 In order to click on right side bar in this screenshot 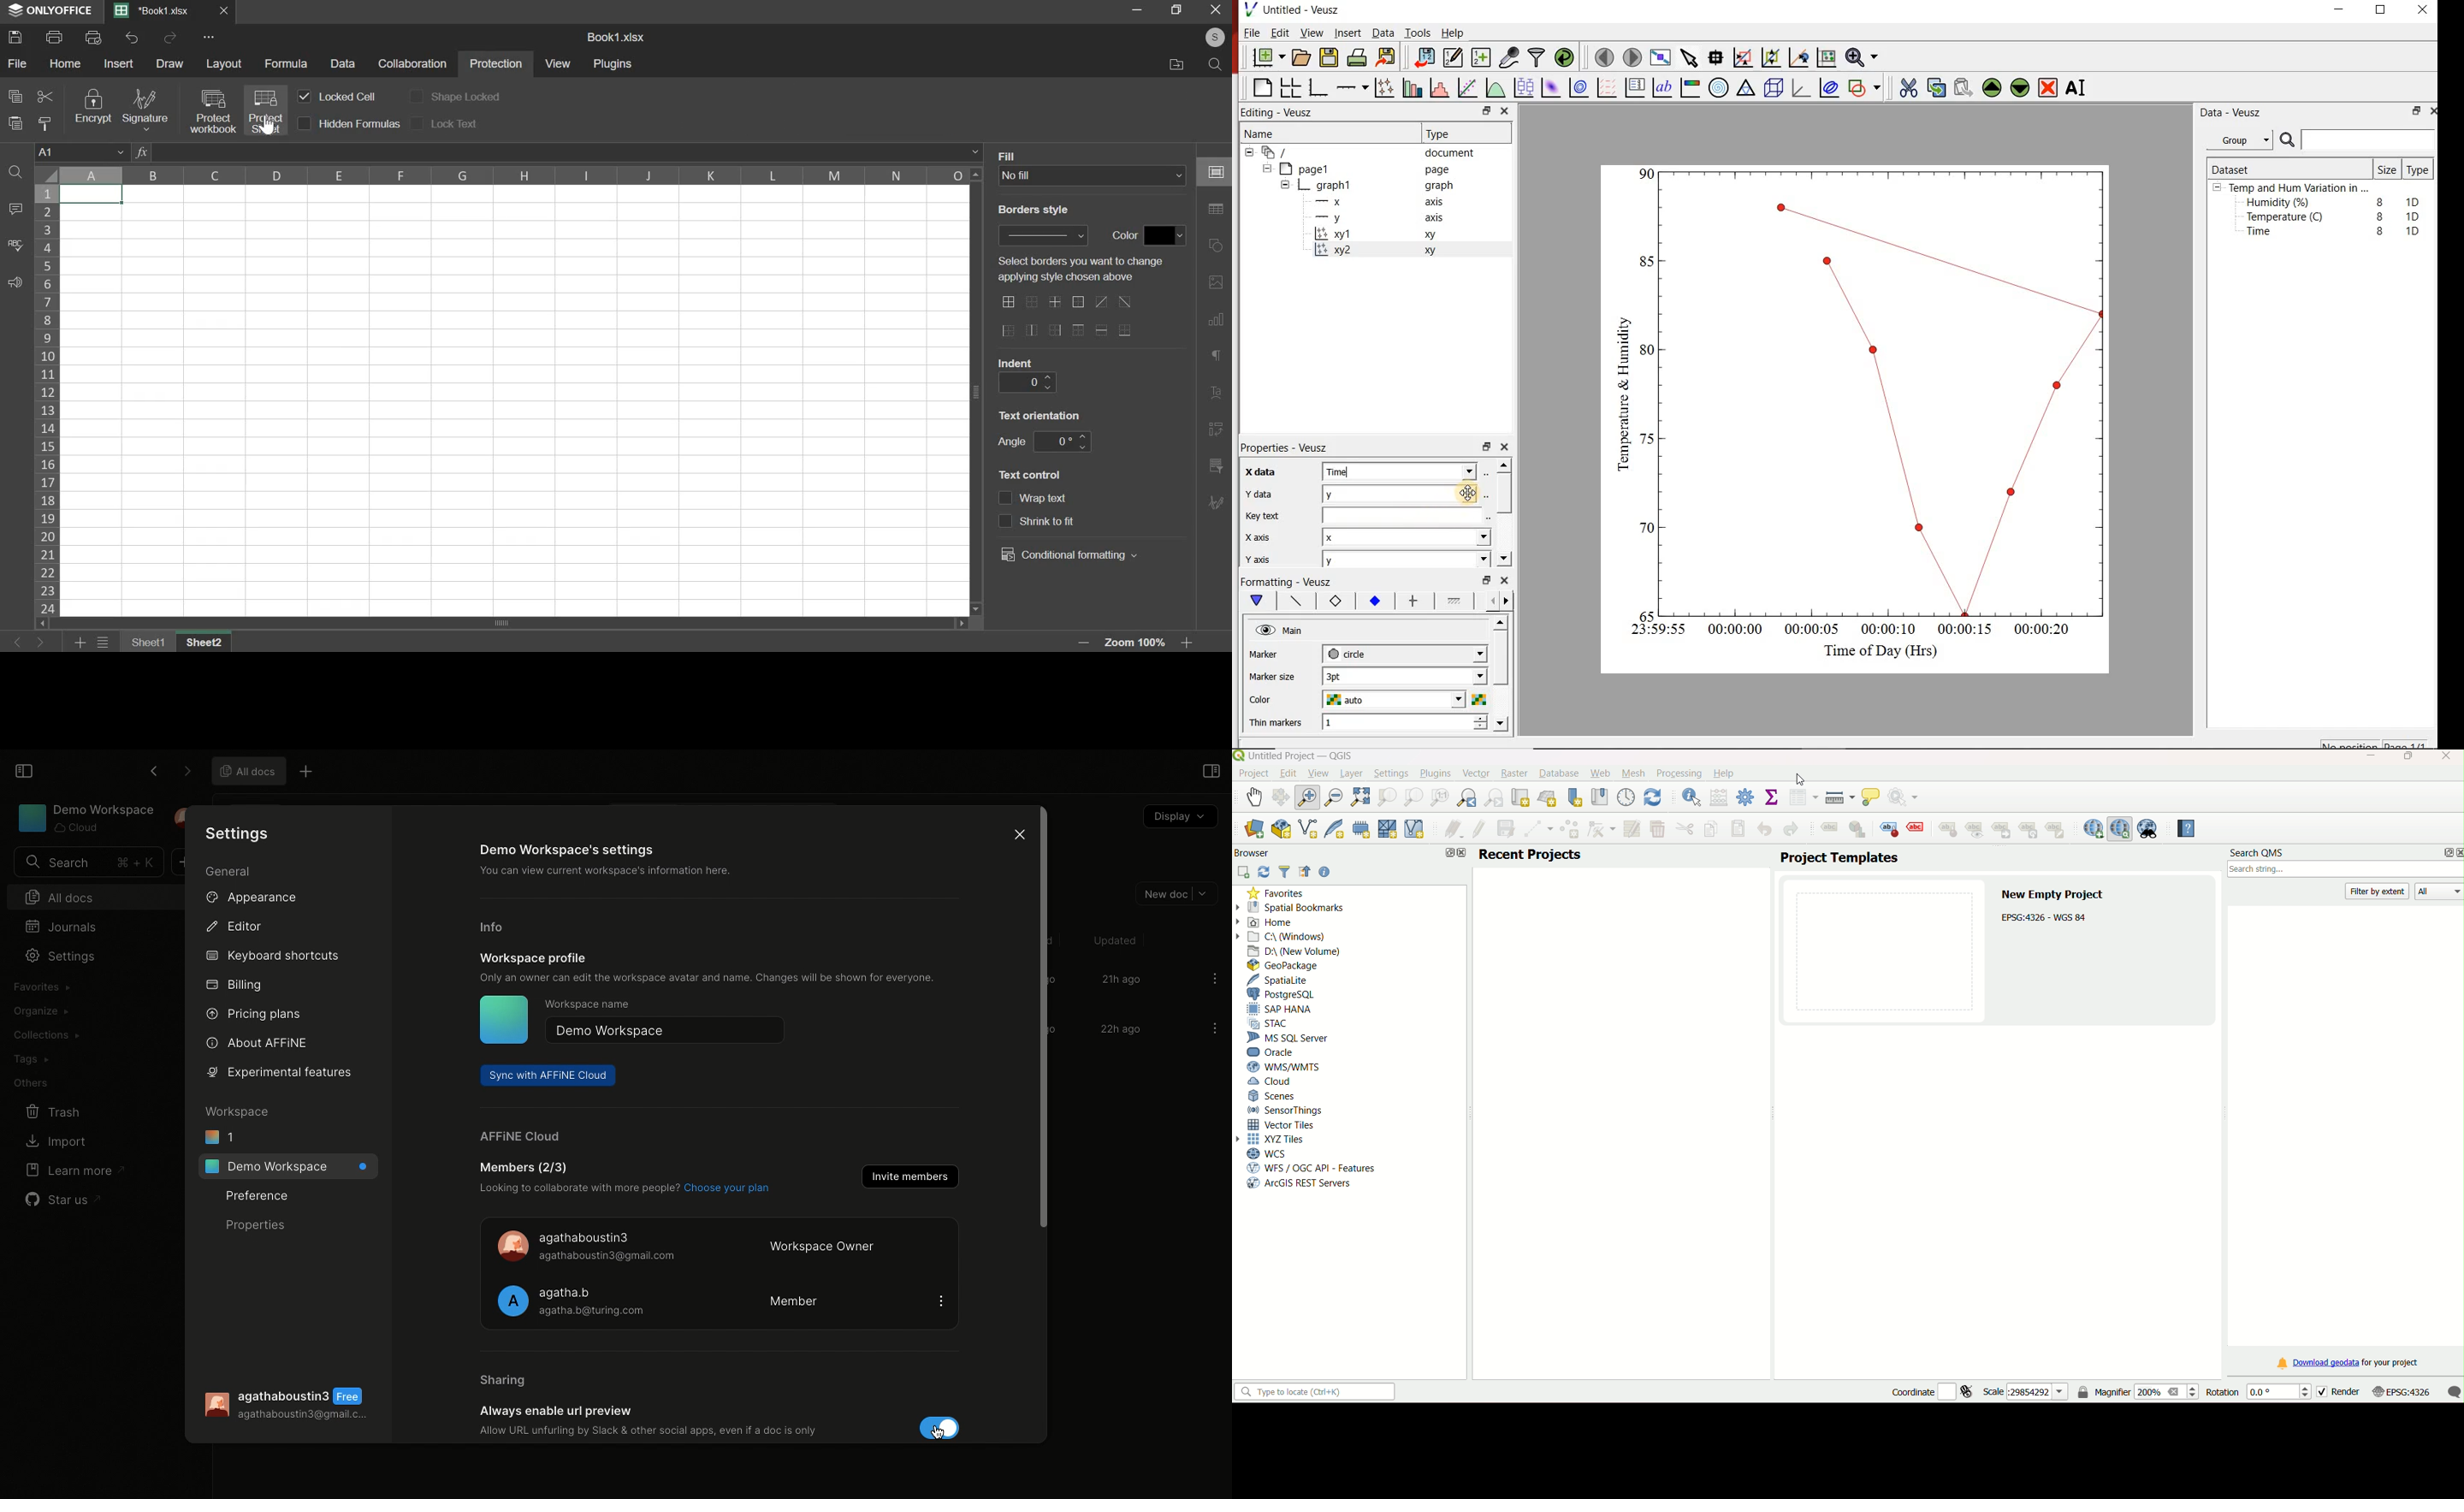, I will do `click(1215, 465)`.